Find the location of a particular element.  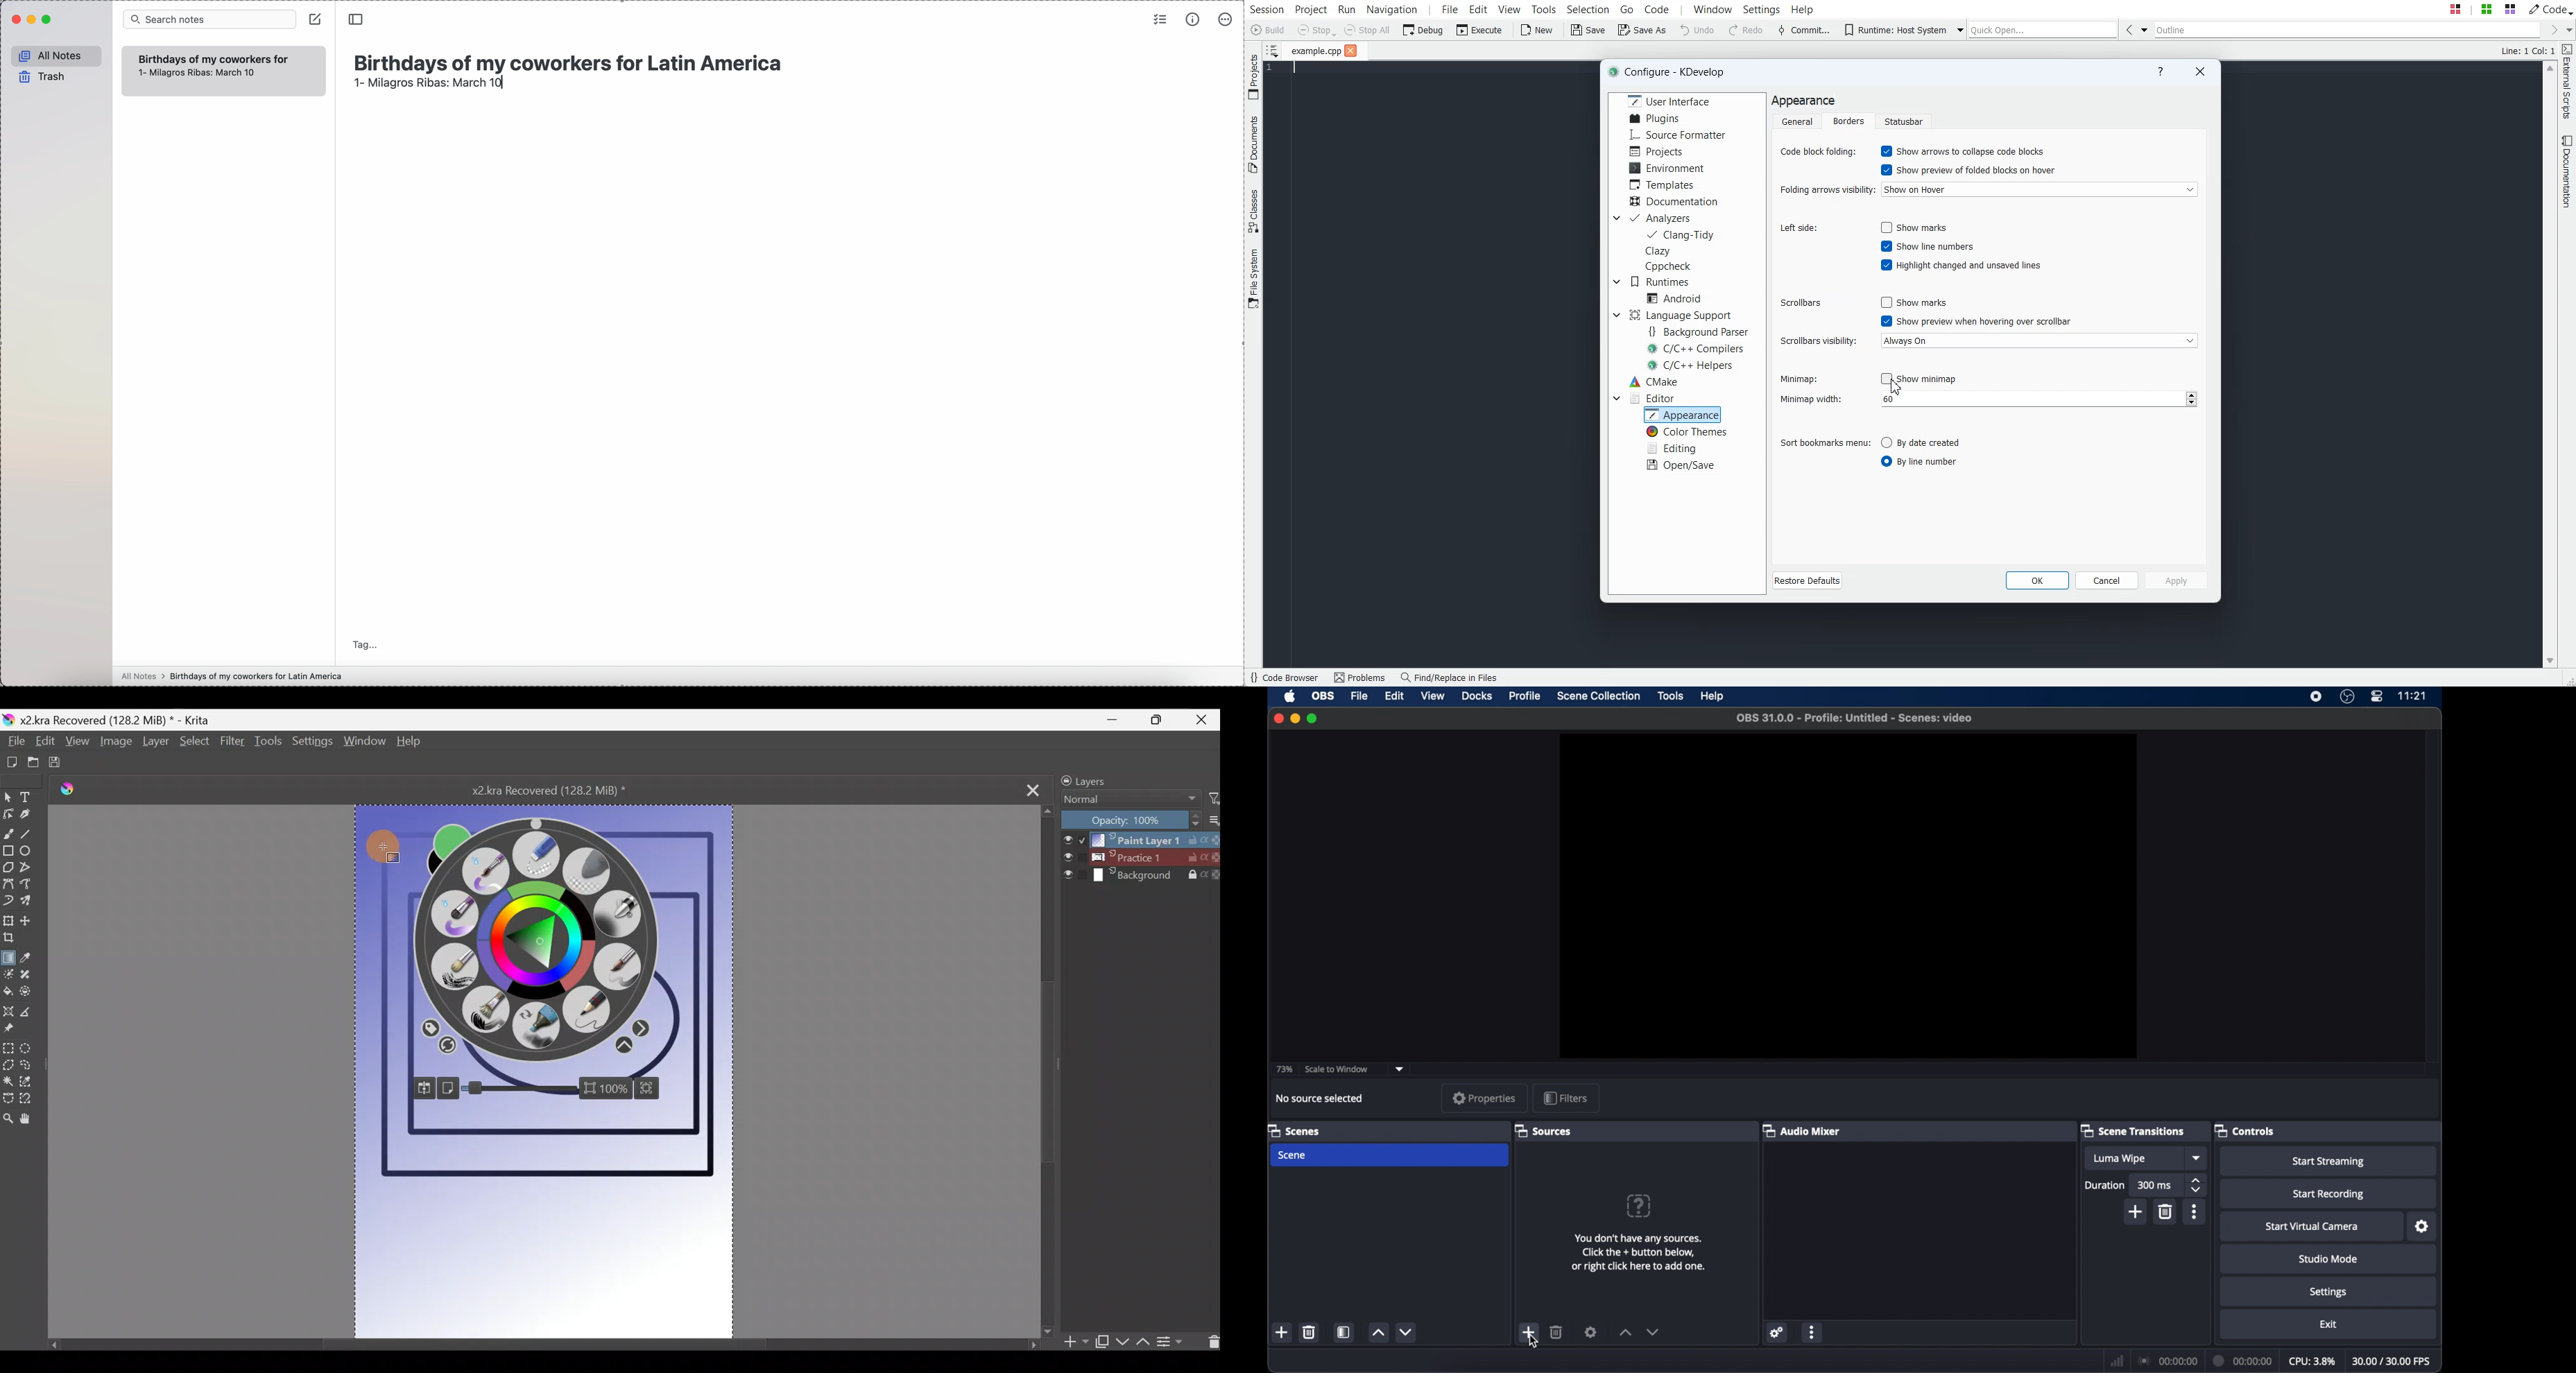

Duplicate layer/mask is located at coordinates (1102, 1344).